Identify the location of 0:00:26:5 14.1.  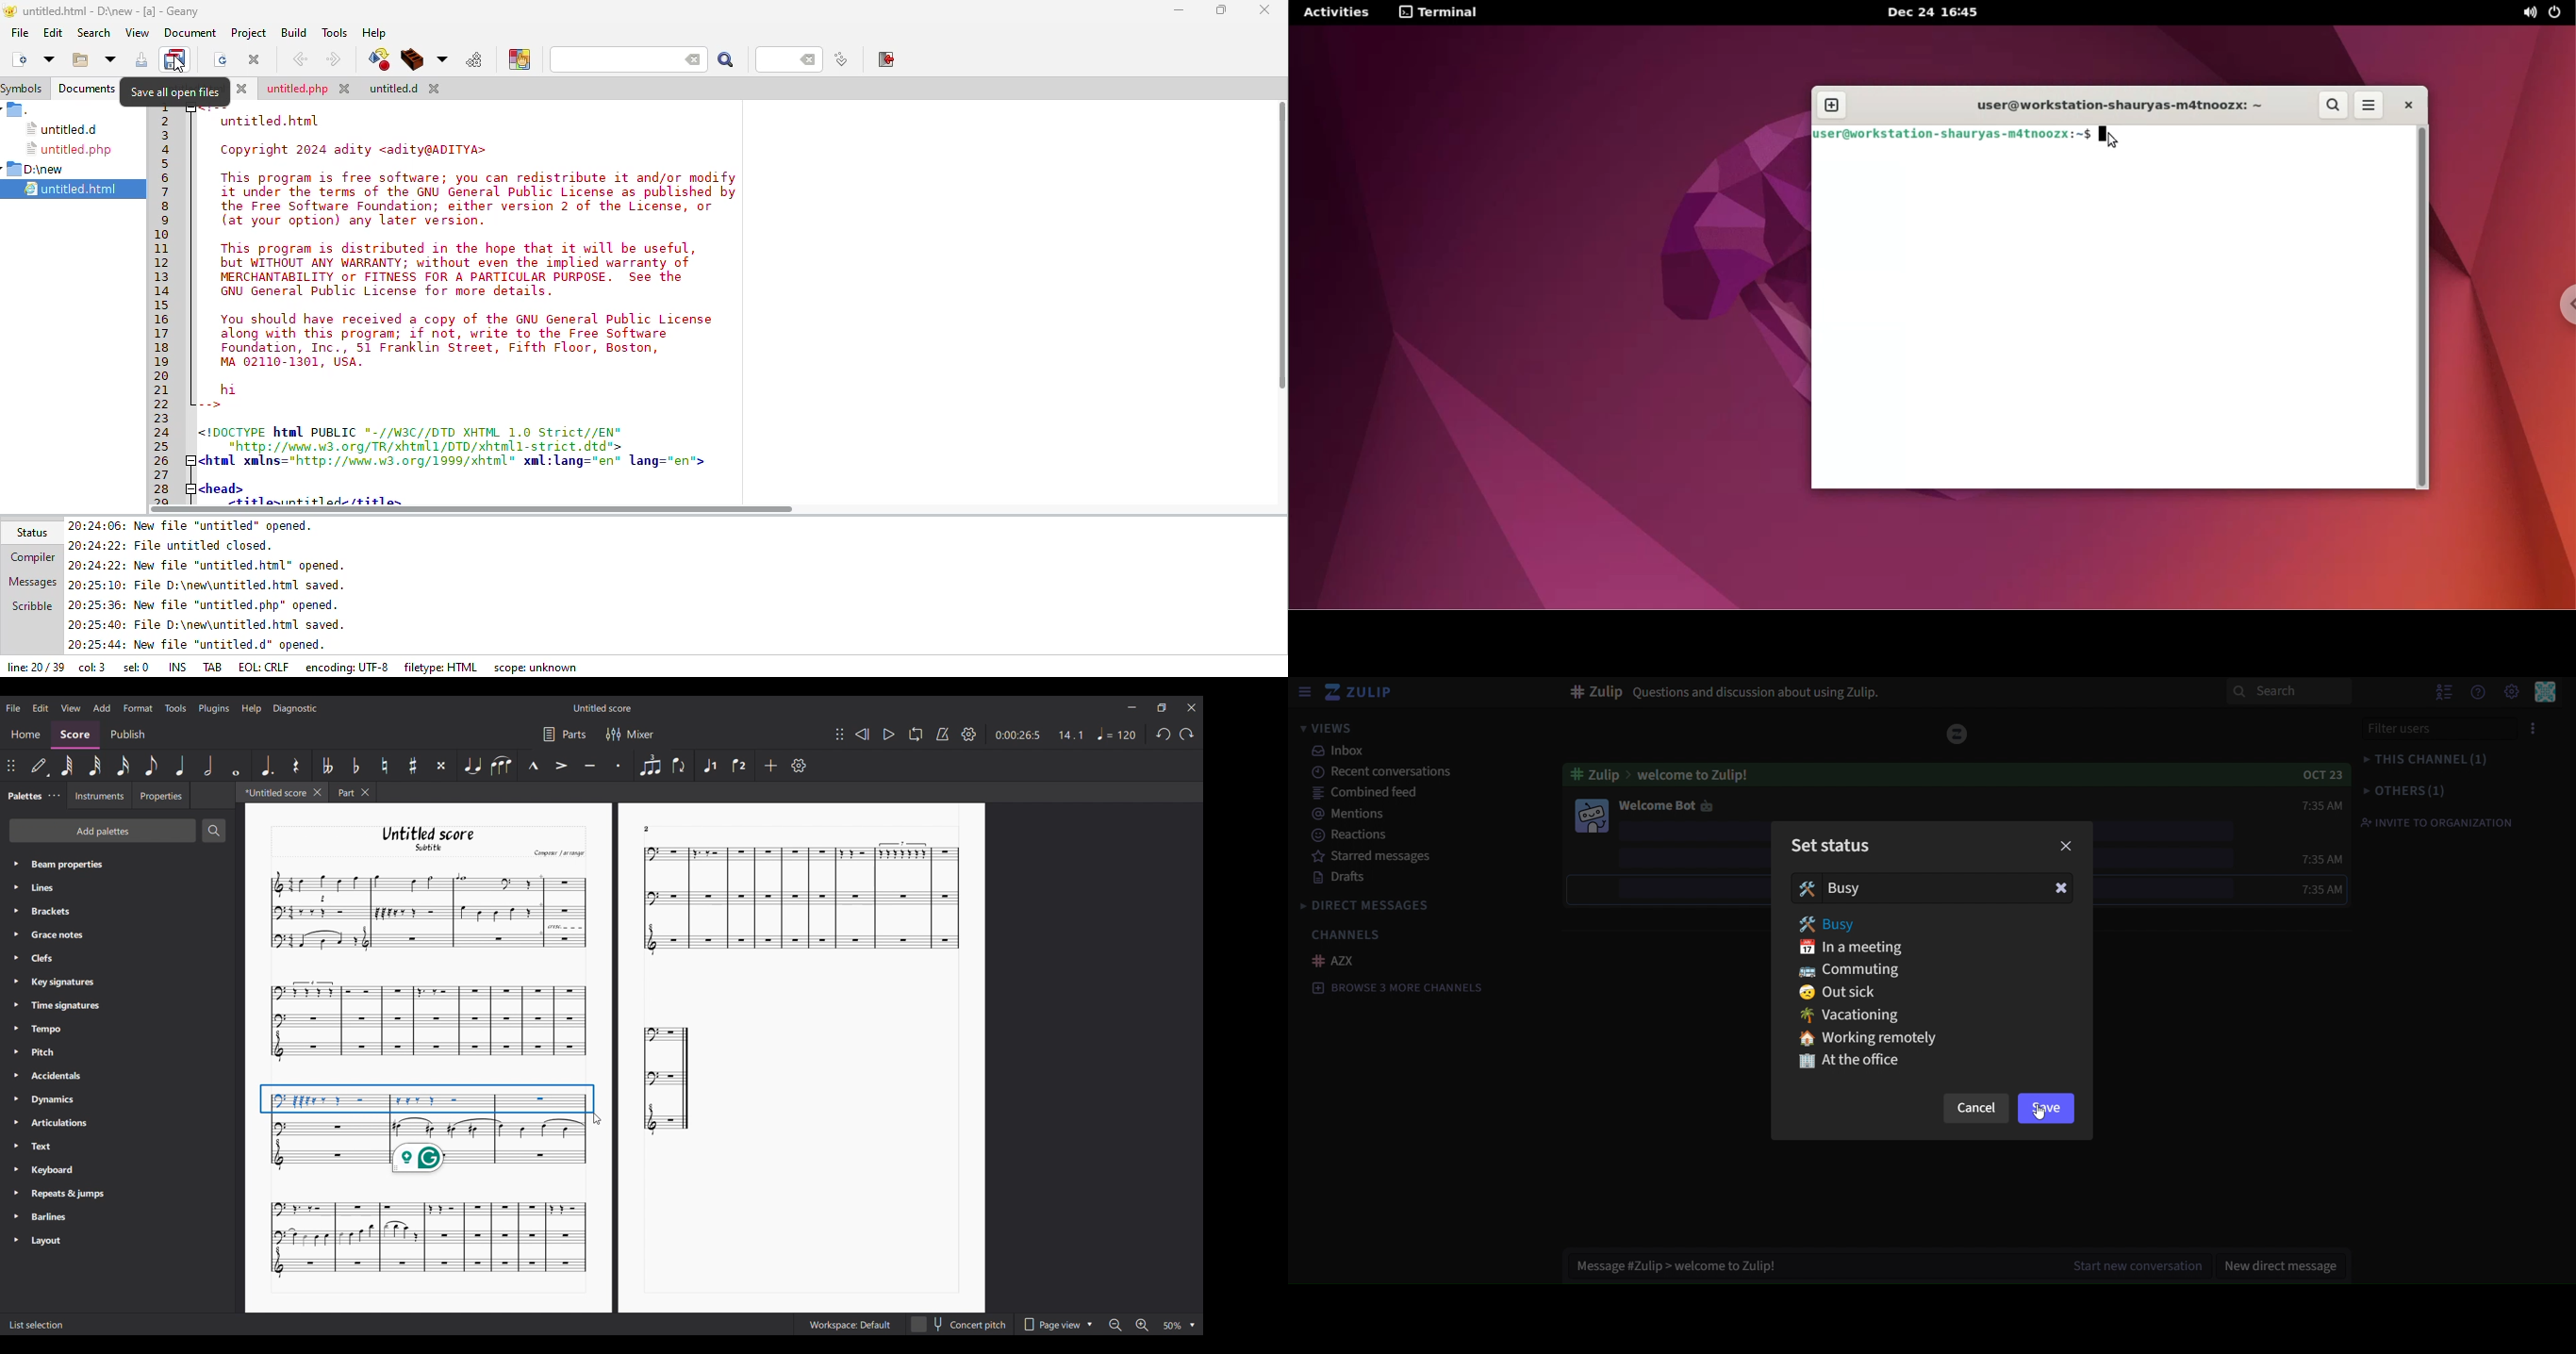
(1044, 734).